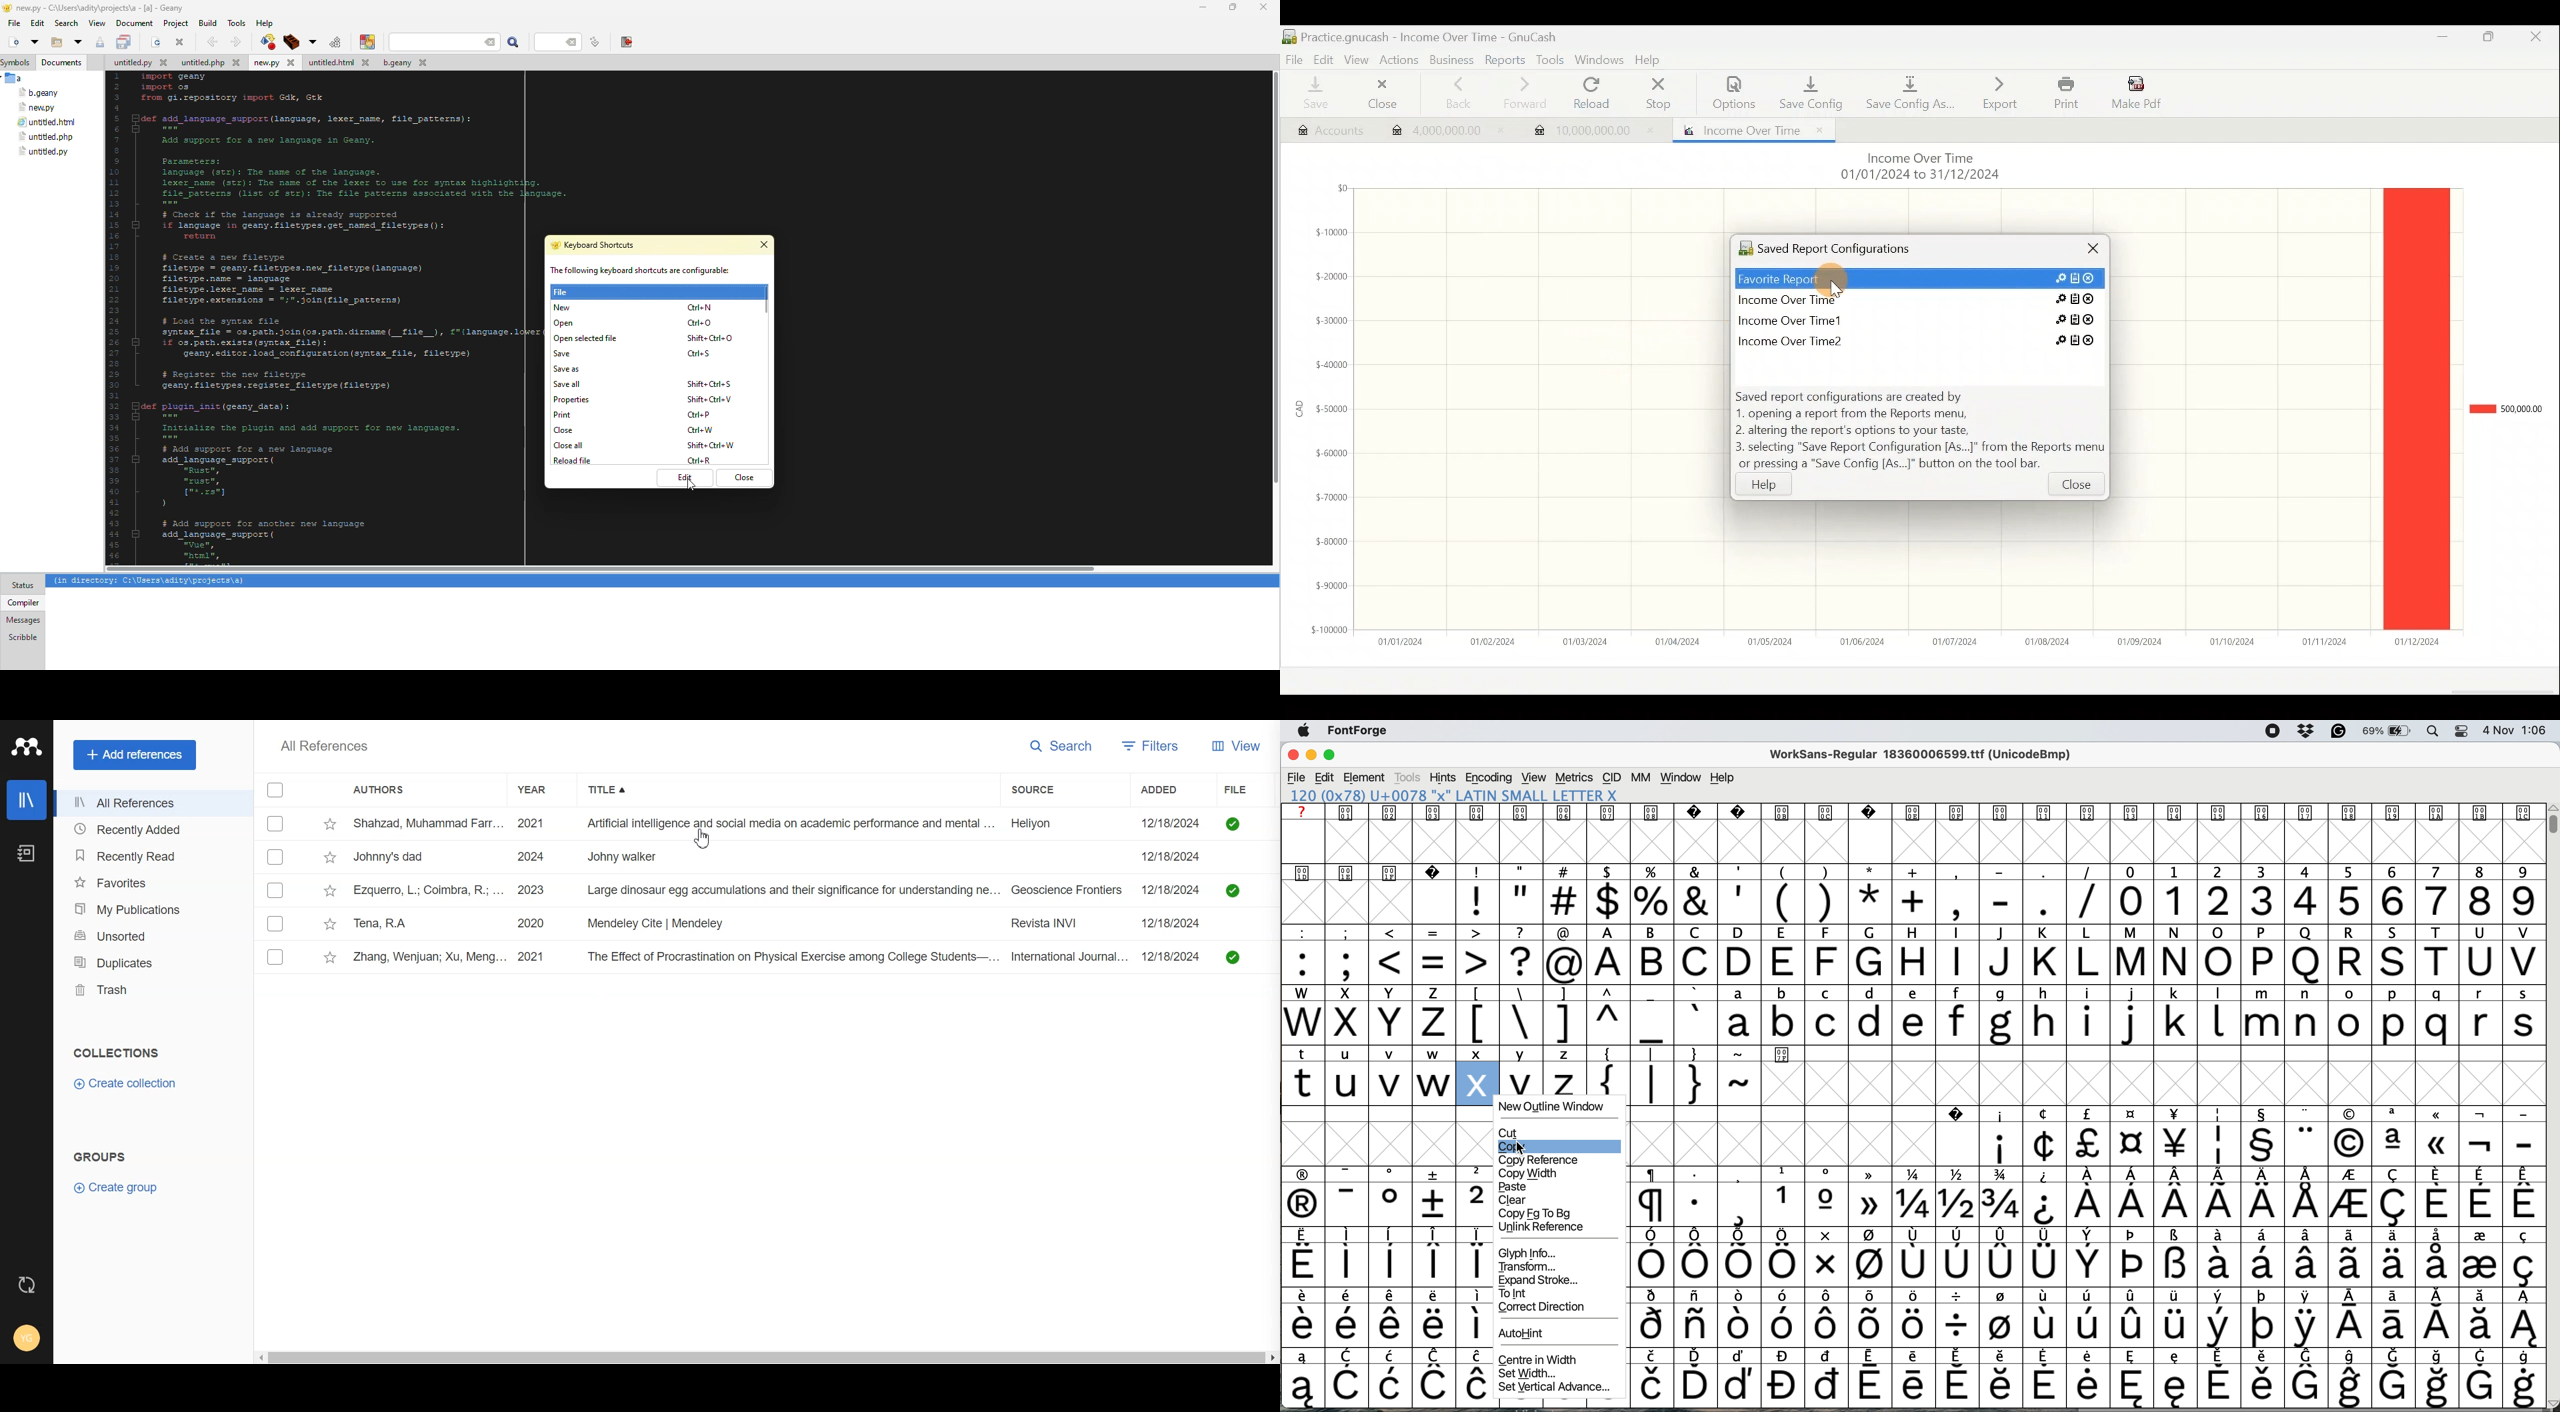  I want to click on Saved report 1, so click(1922, 278).